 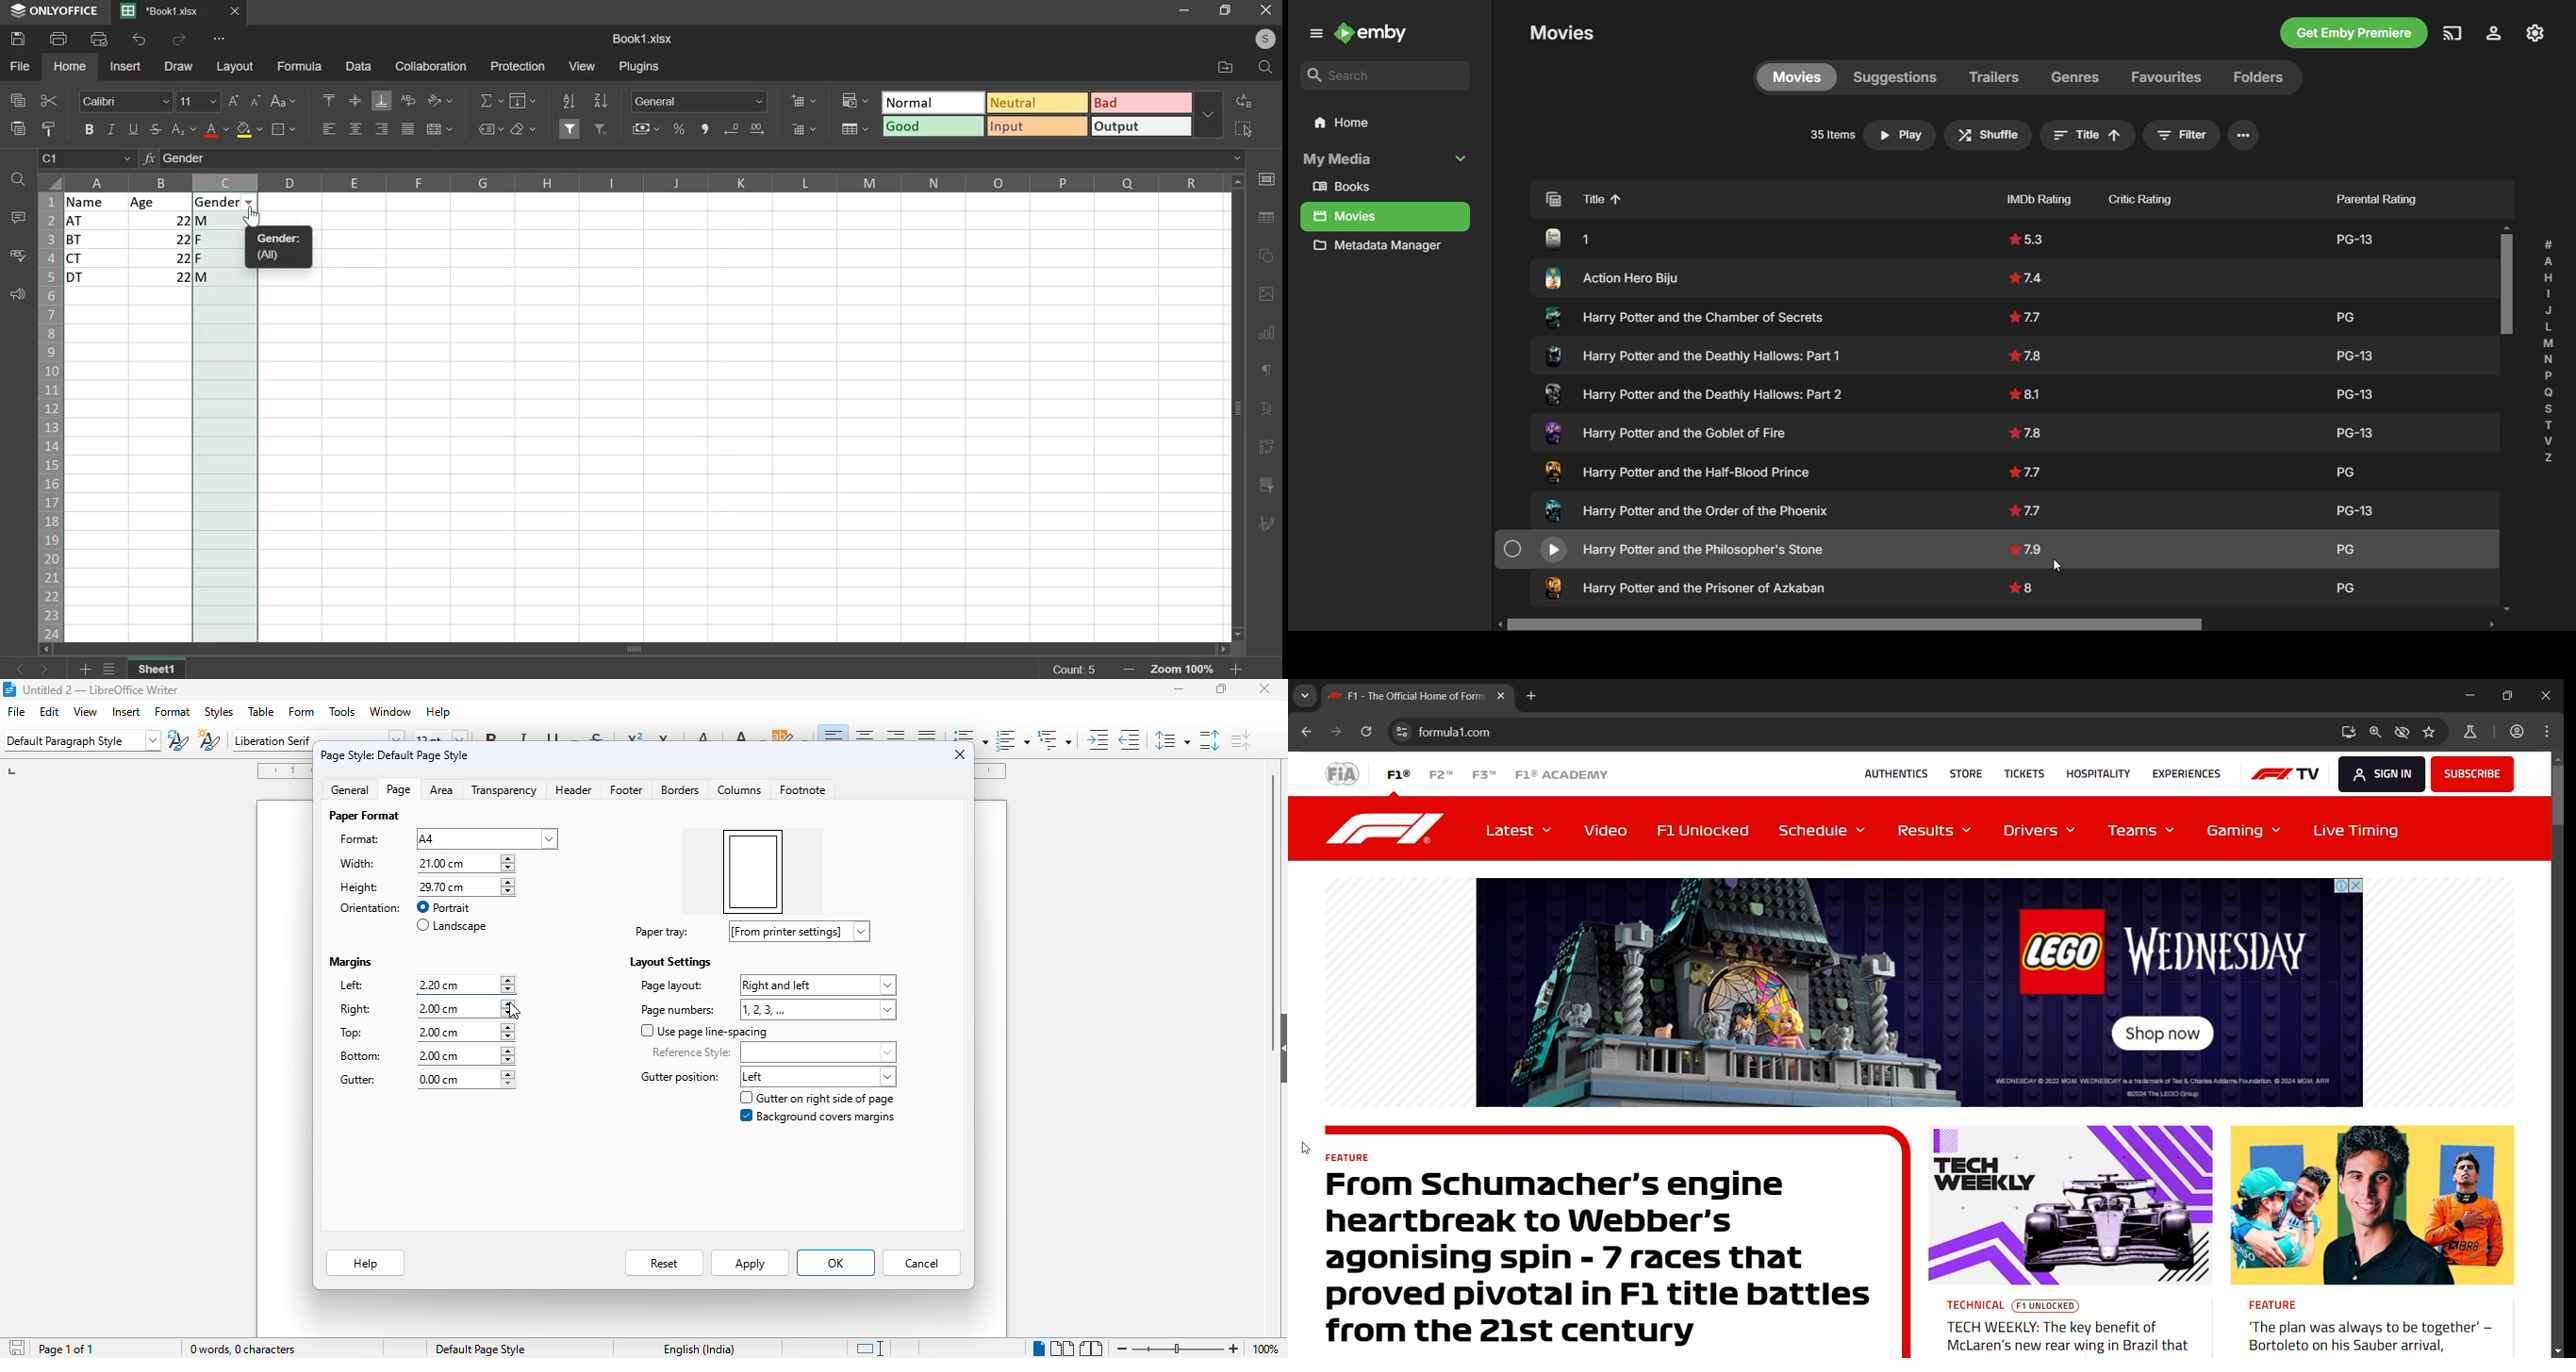 I want to click on Shiffle, so click(x=1989, y=134).